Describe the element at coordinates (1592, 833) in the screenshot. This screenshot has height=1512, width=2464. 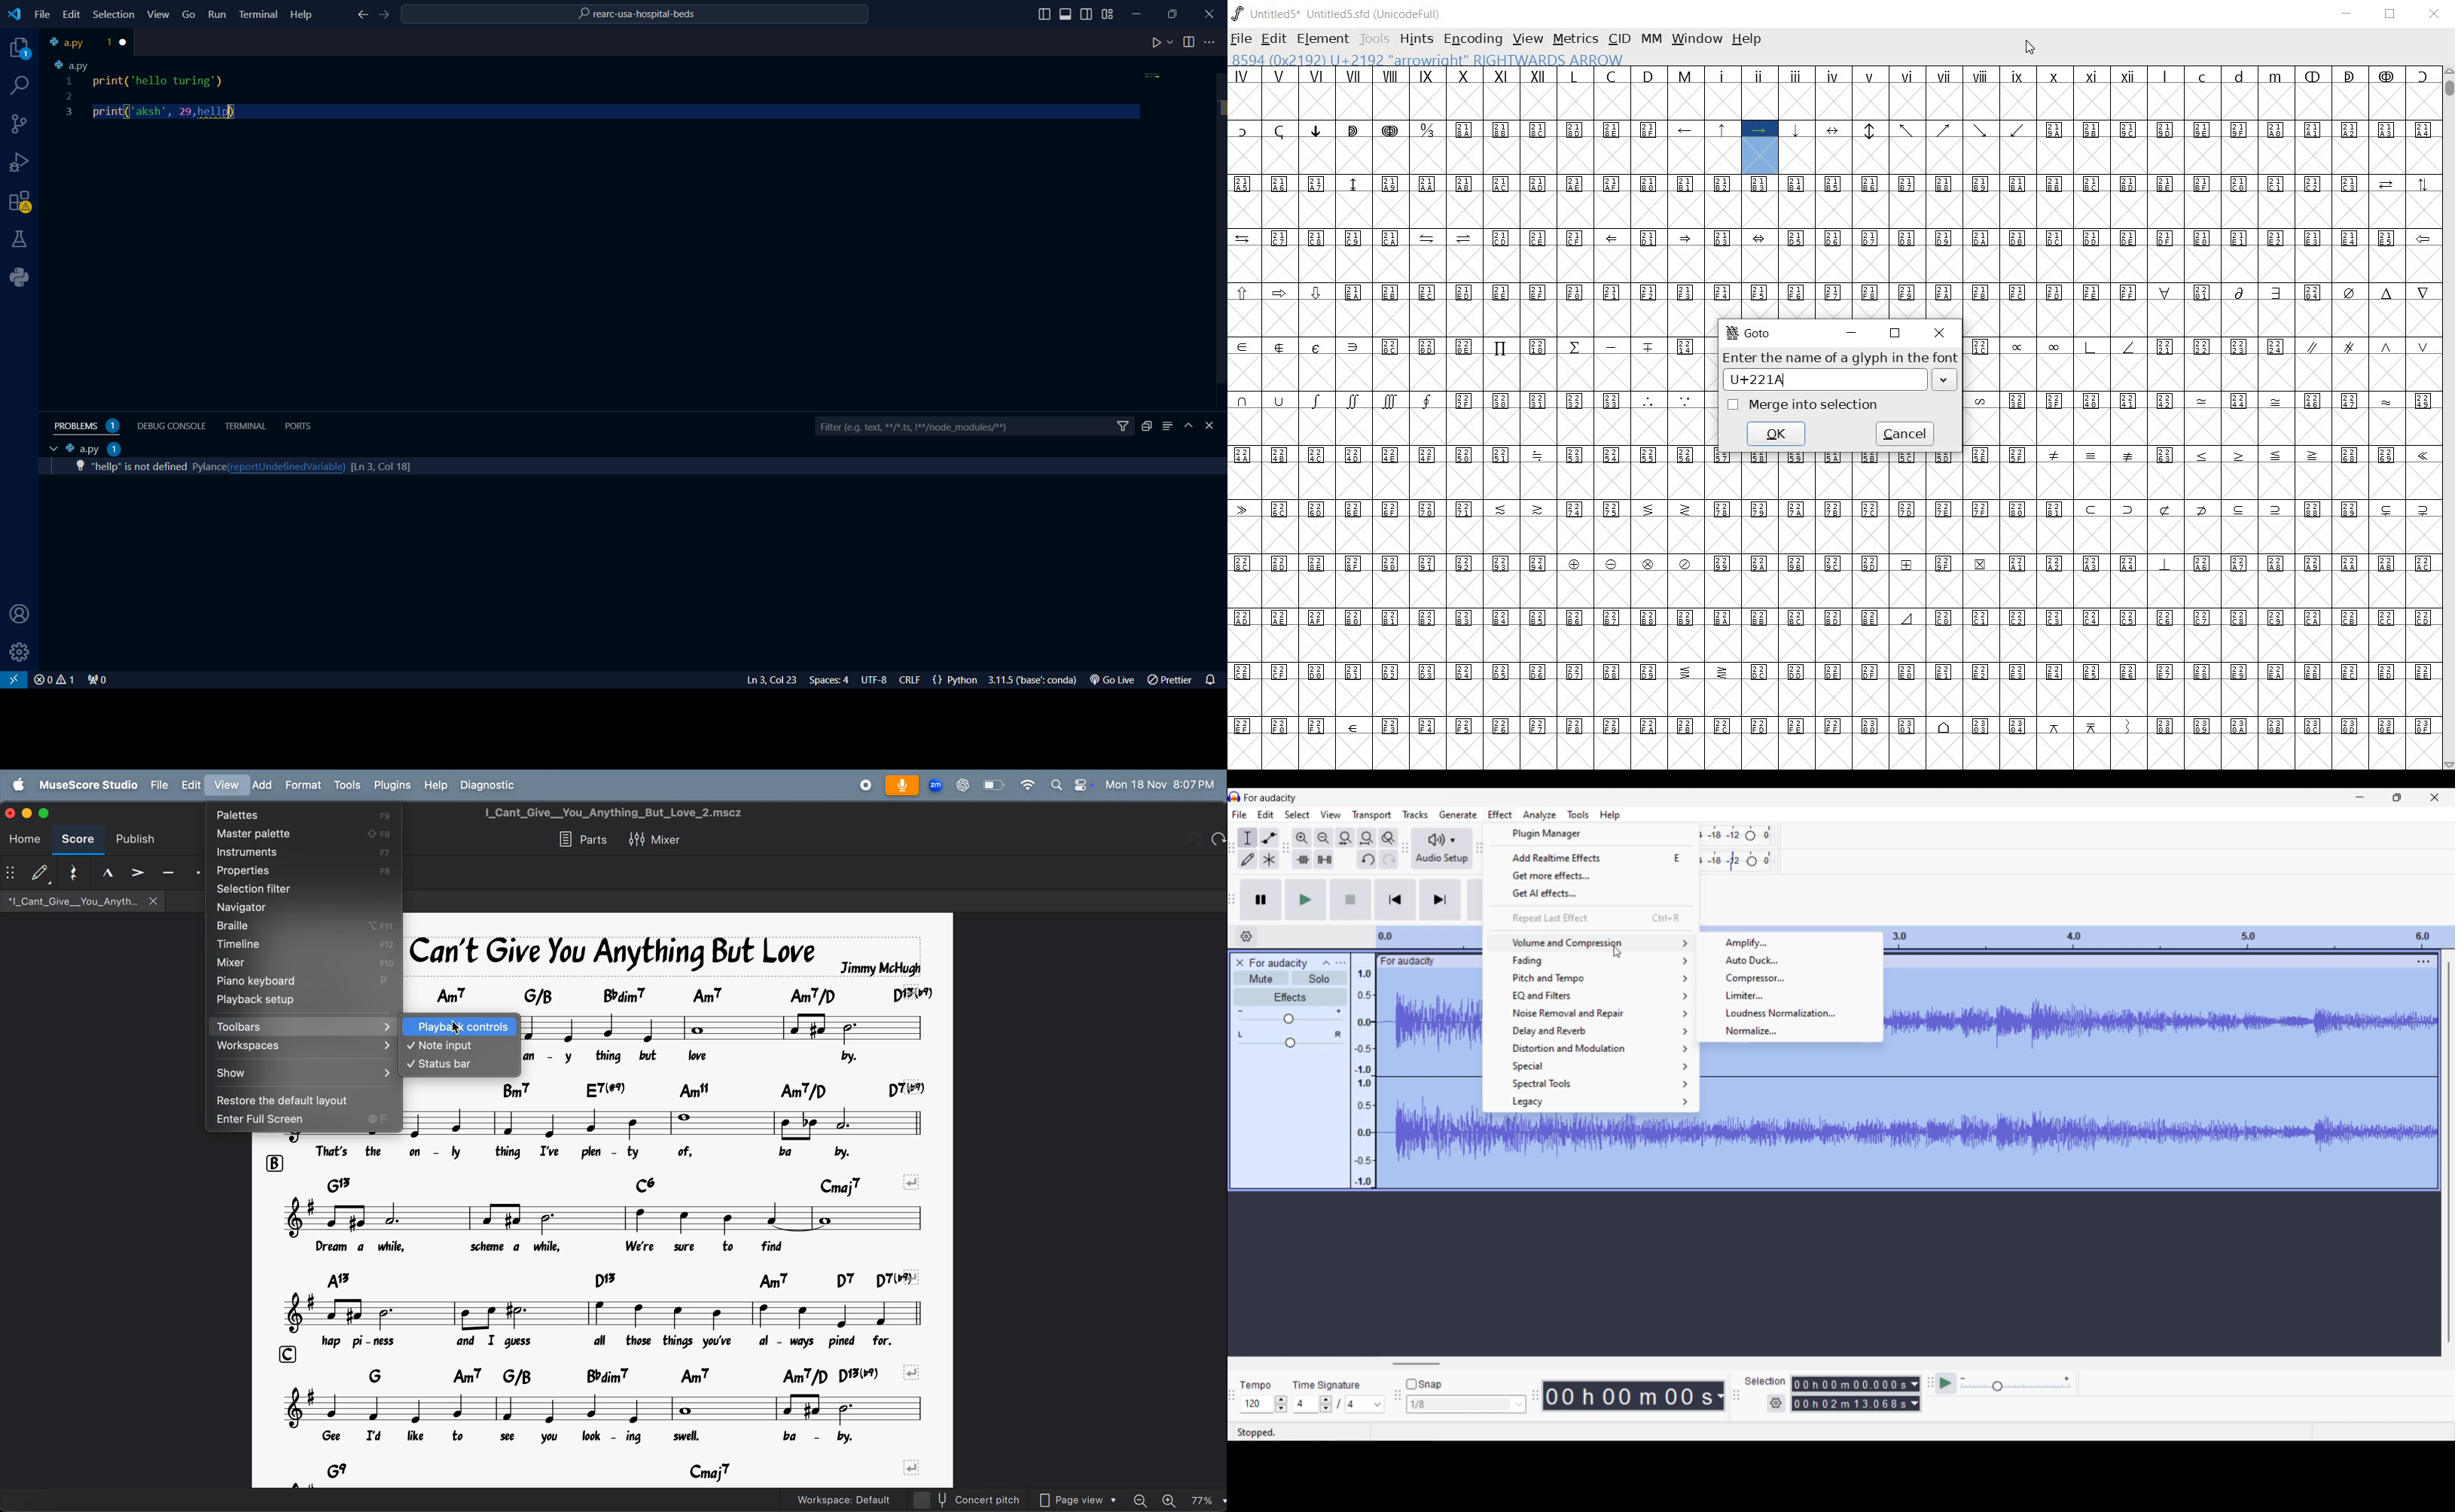
I see `Plugin manager` at that location.